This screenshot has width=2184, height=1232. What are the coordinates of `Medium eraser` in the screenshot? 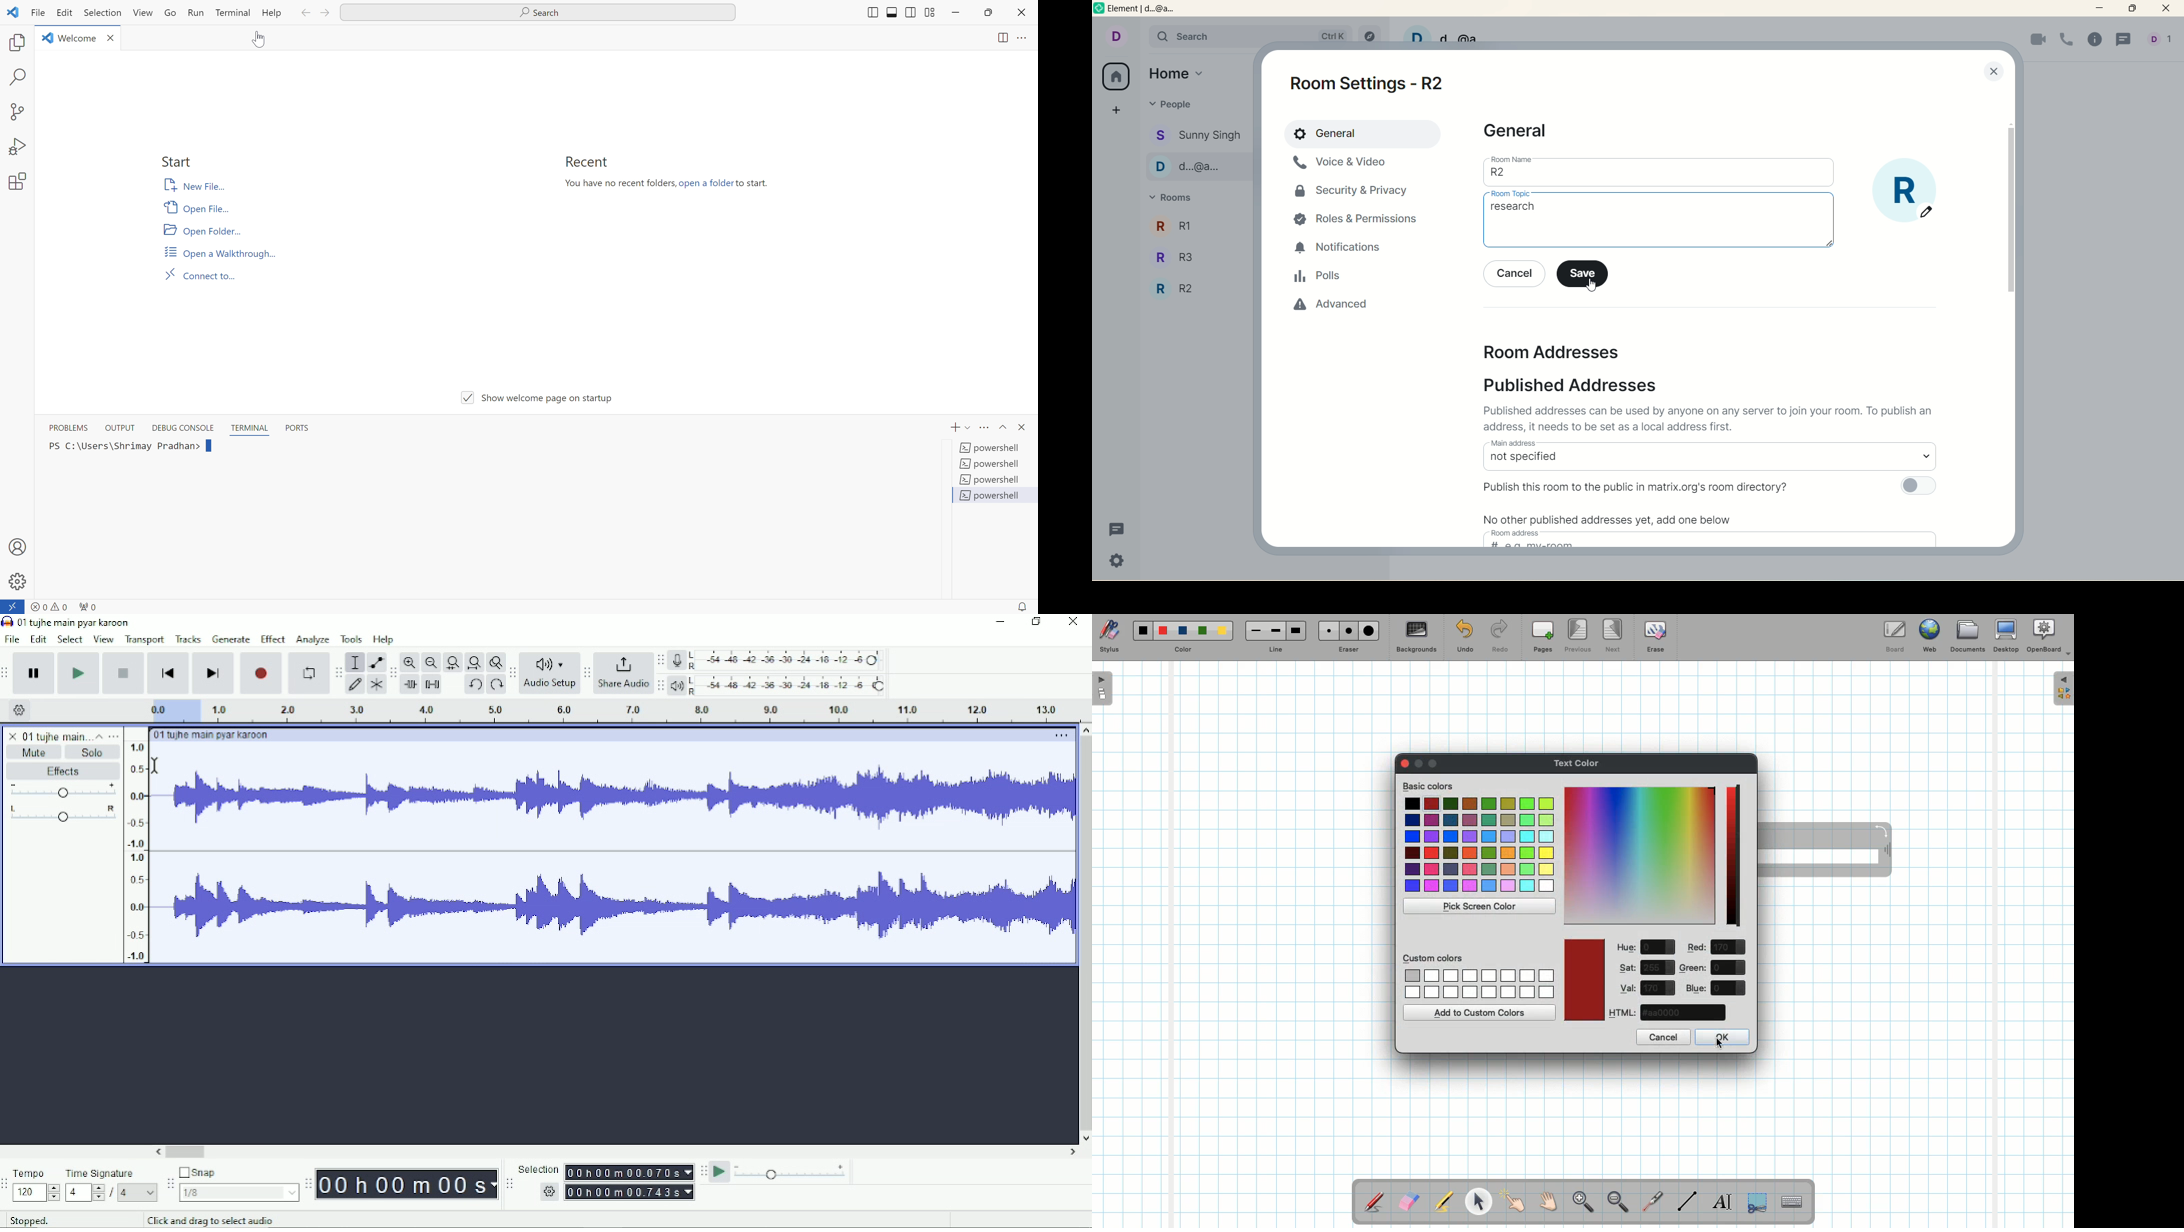 It's located at (1346, 630).